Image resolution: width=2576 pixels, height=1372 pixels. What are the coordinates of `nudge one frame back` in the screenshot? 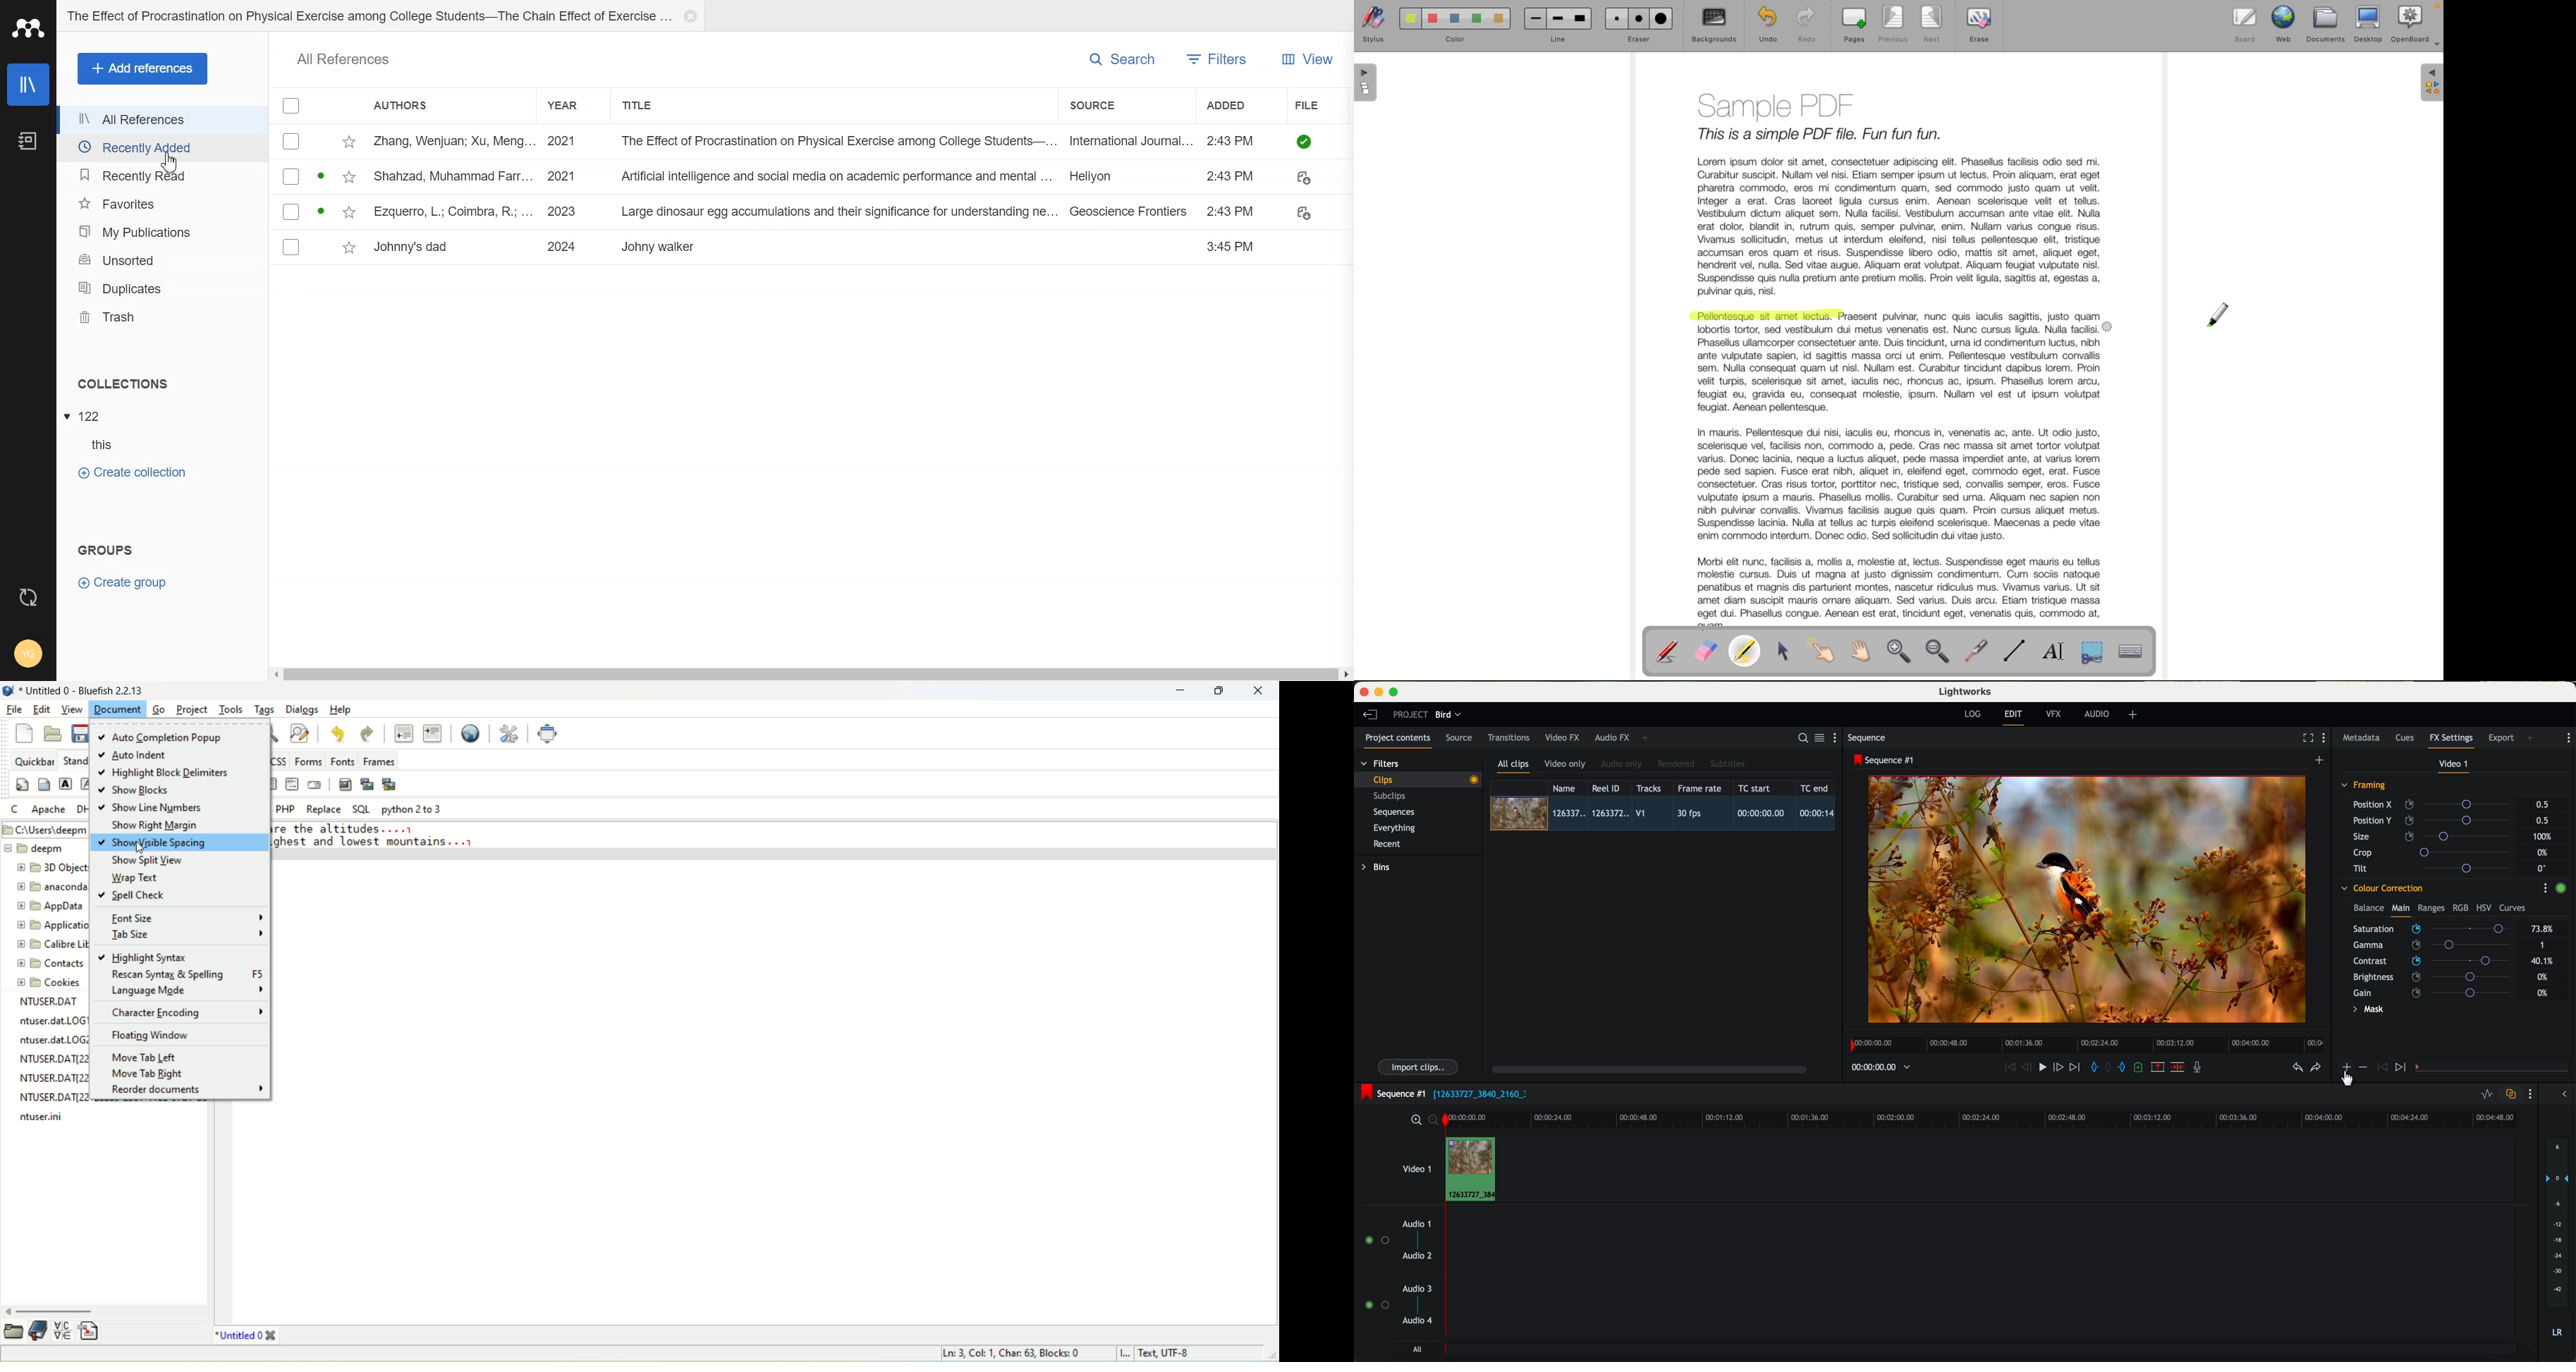 It's located at (2028, 1068).